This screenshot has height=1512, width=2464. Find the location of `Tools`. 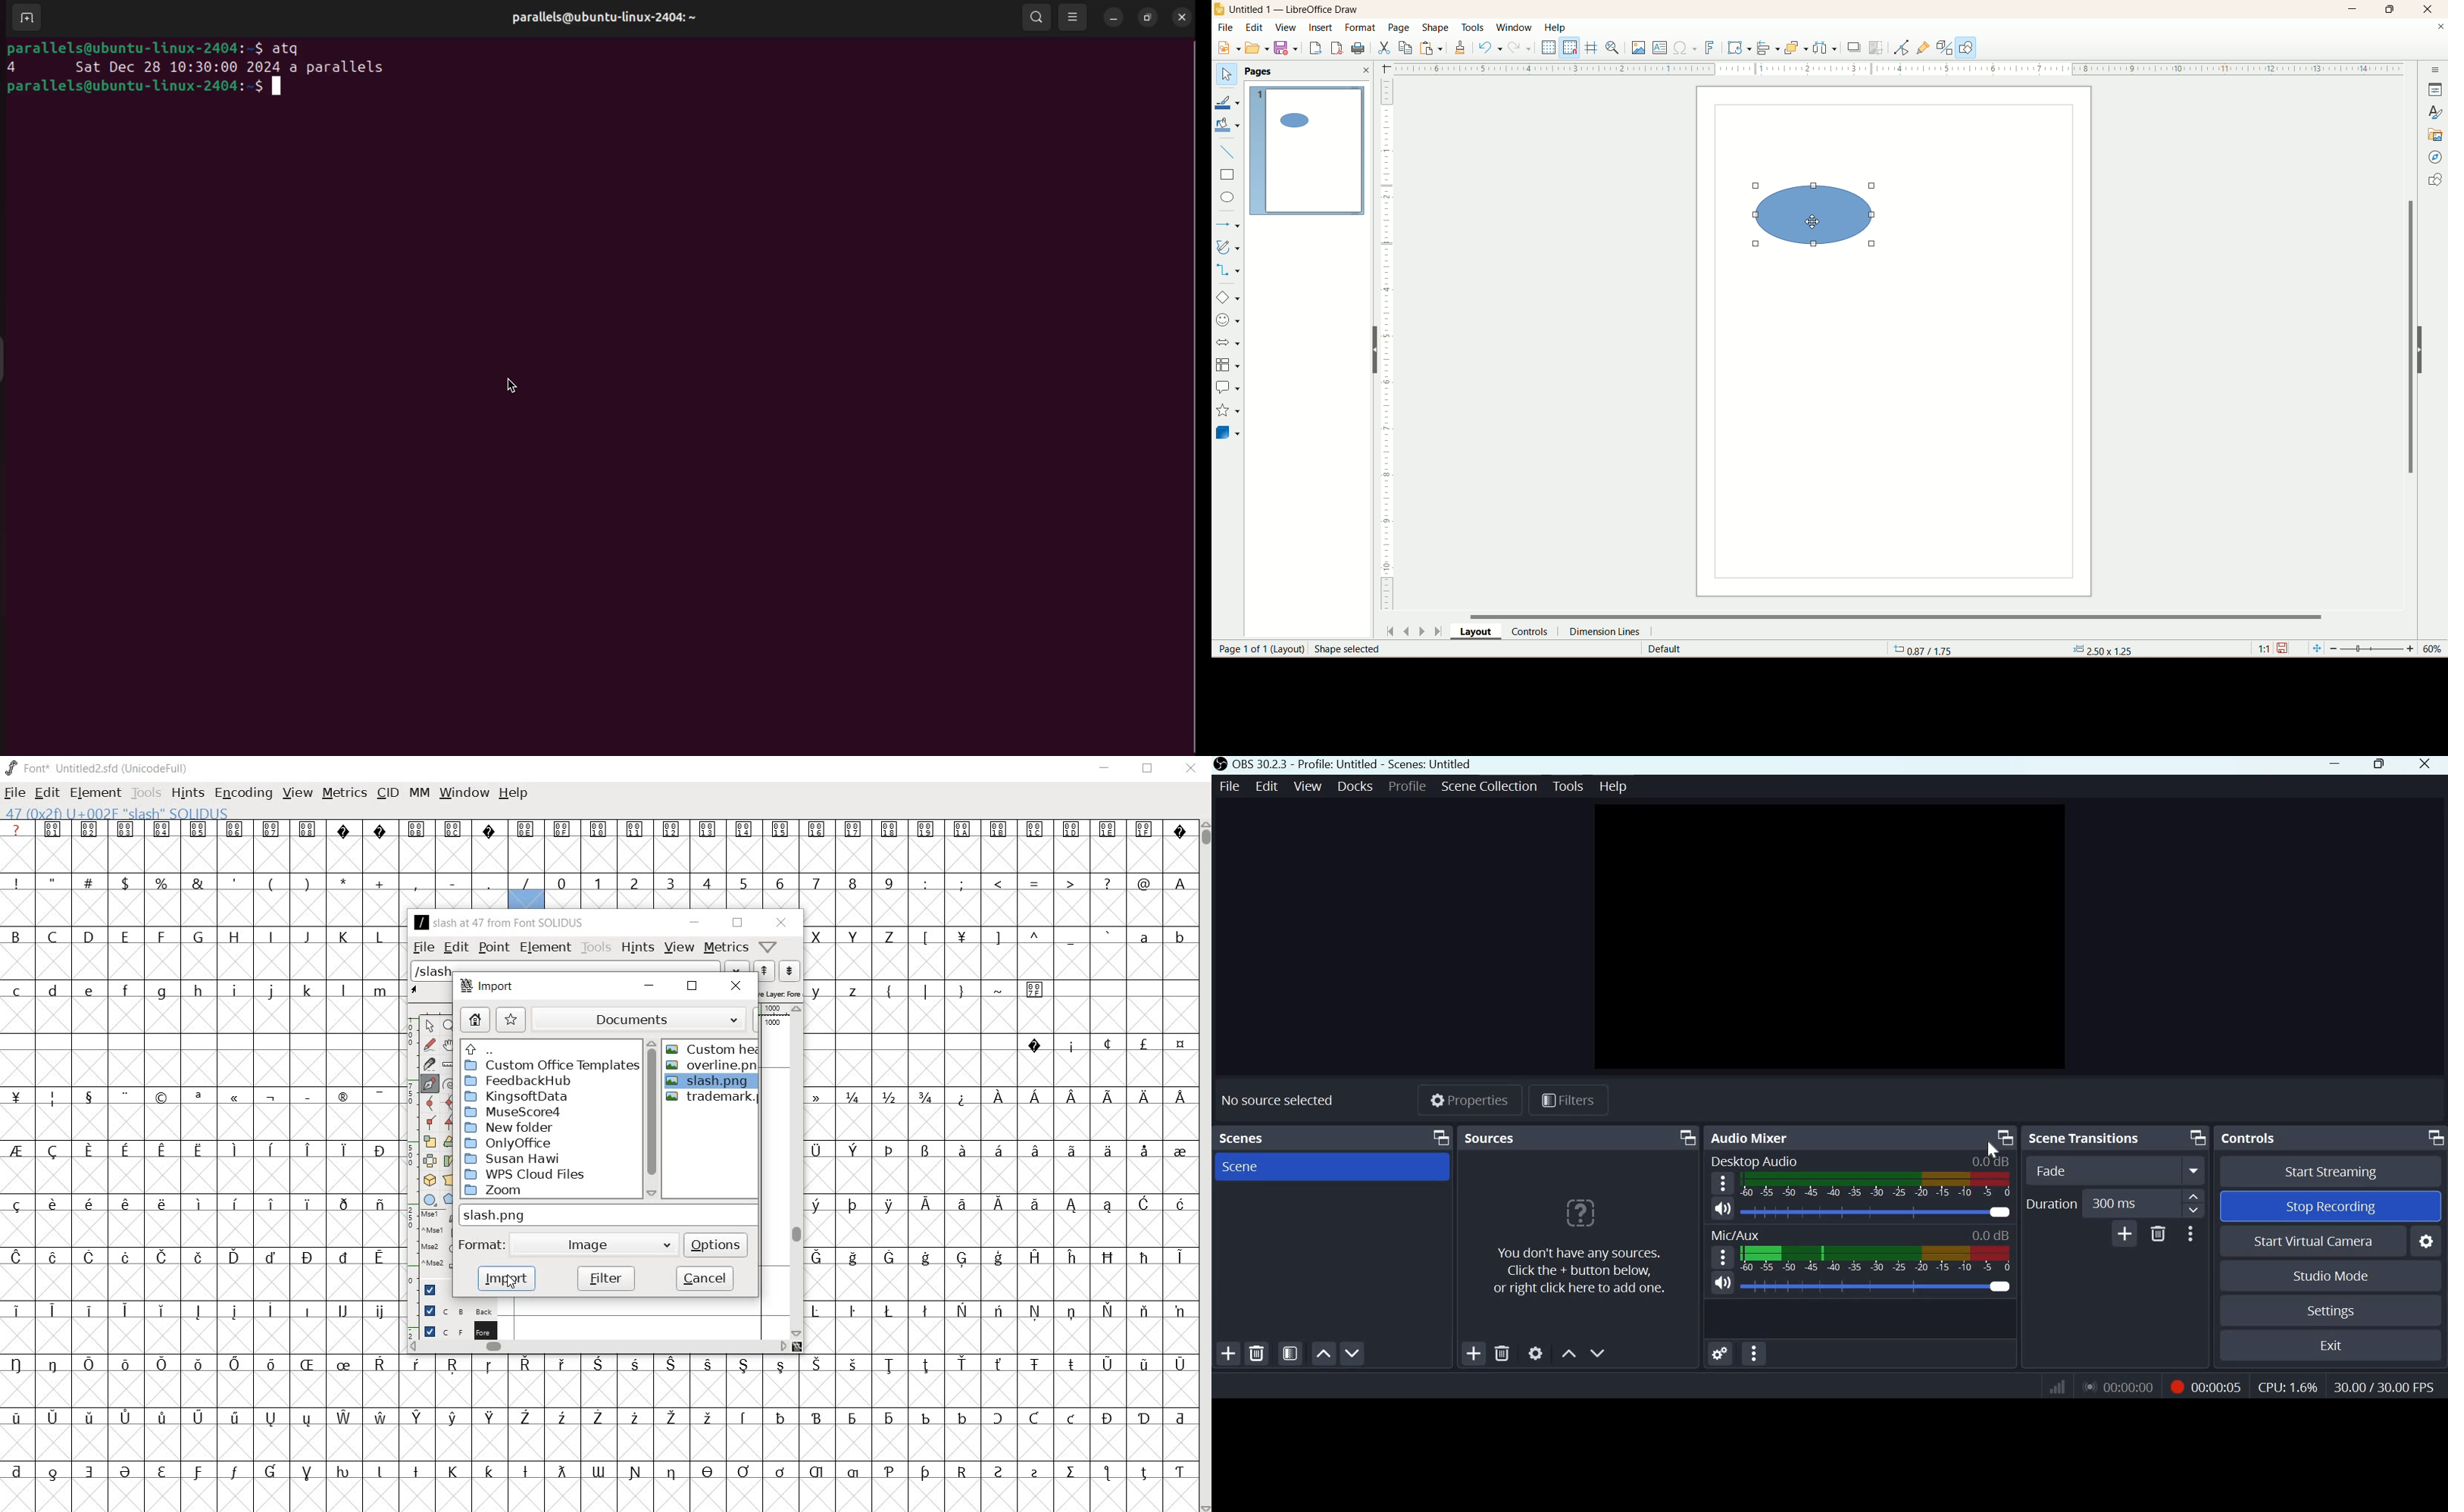

Tools is located at coordinates (1568, 786).